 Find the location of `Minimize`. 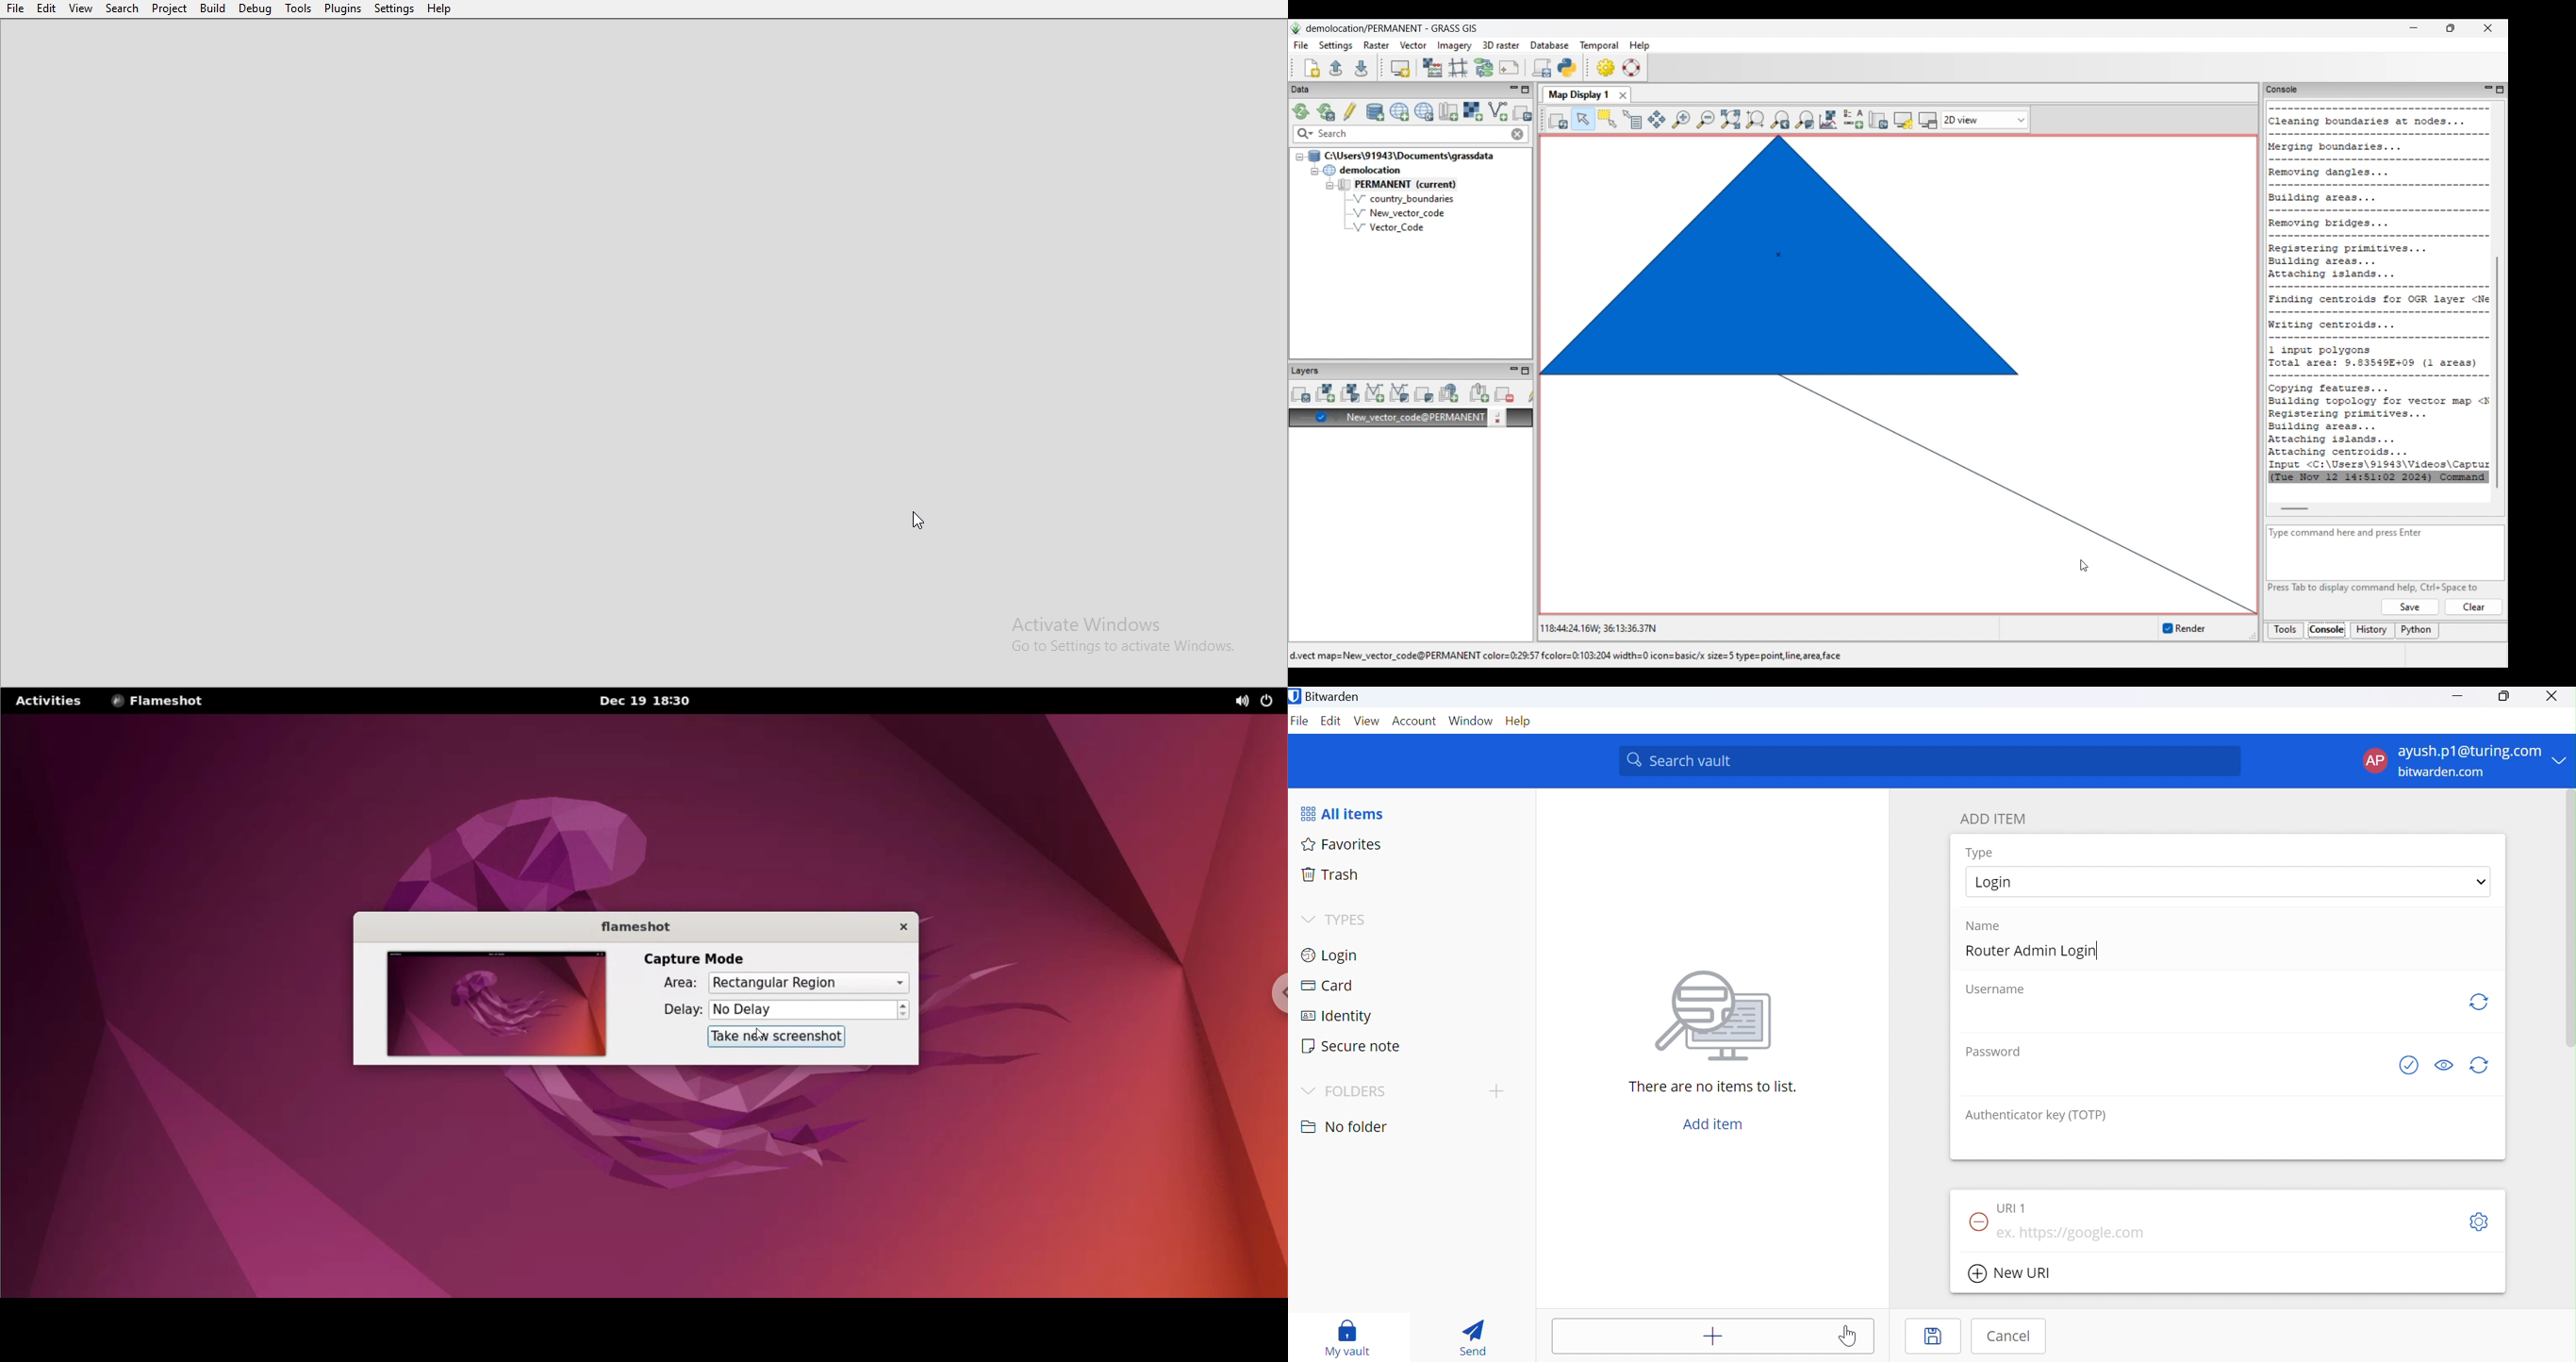

Minimize is located at coordinates (2458, 696).